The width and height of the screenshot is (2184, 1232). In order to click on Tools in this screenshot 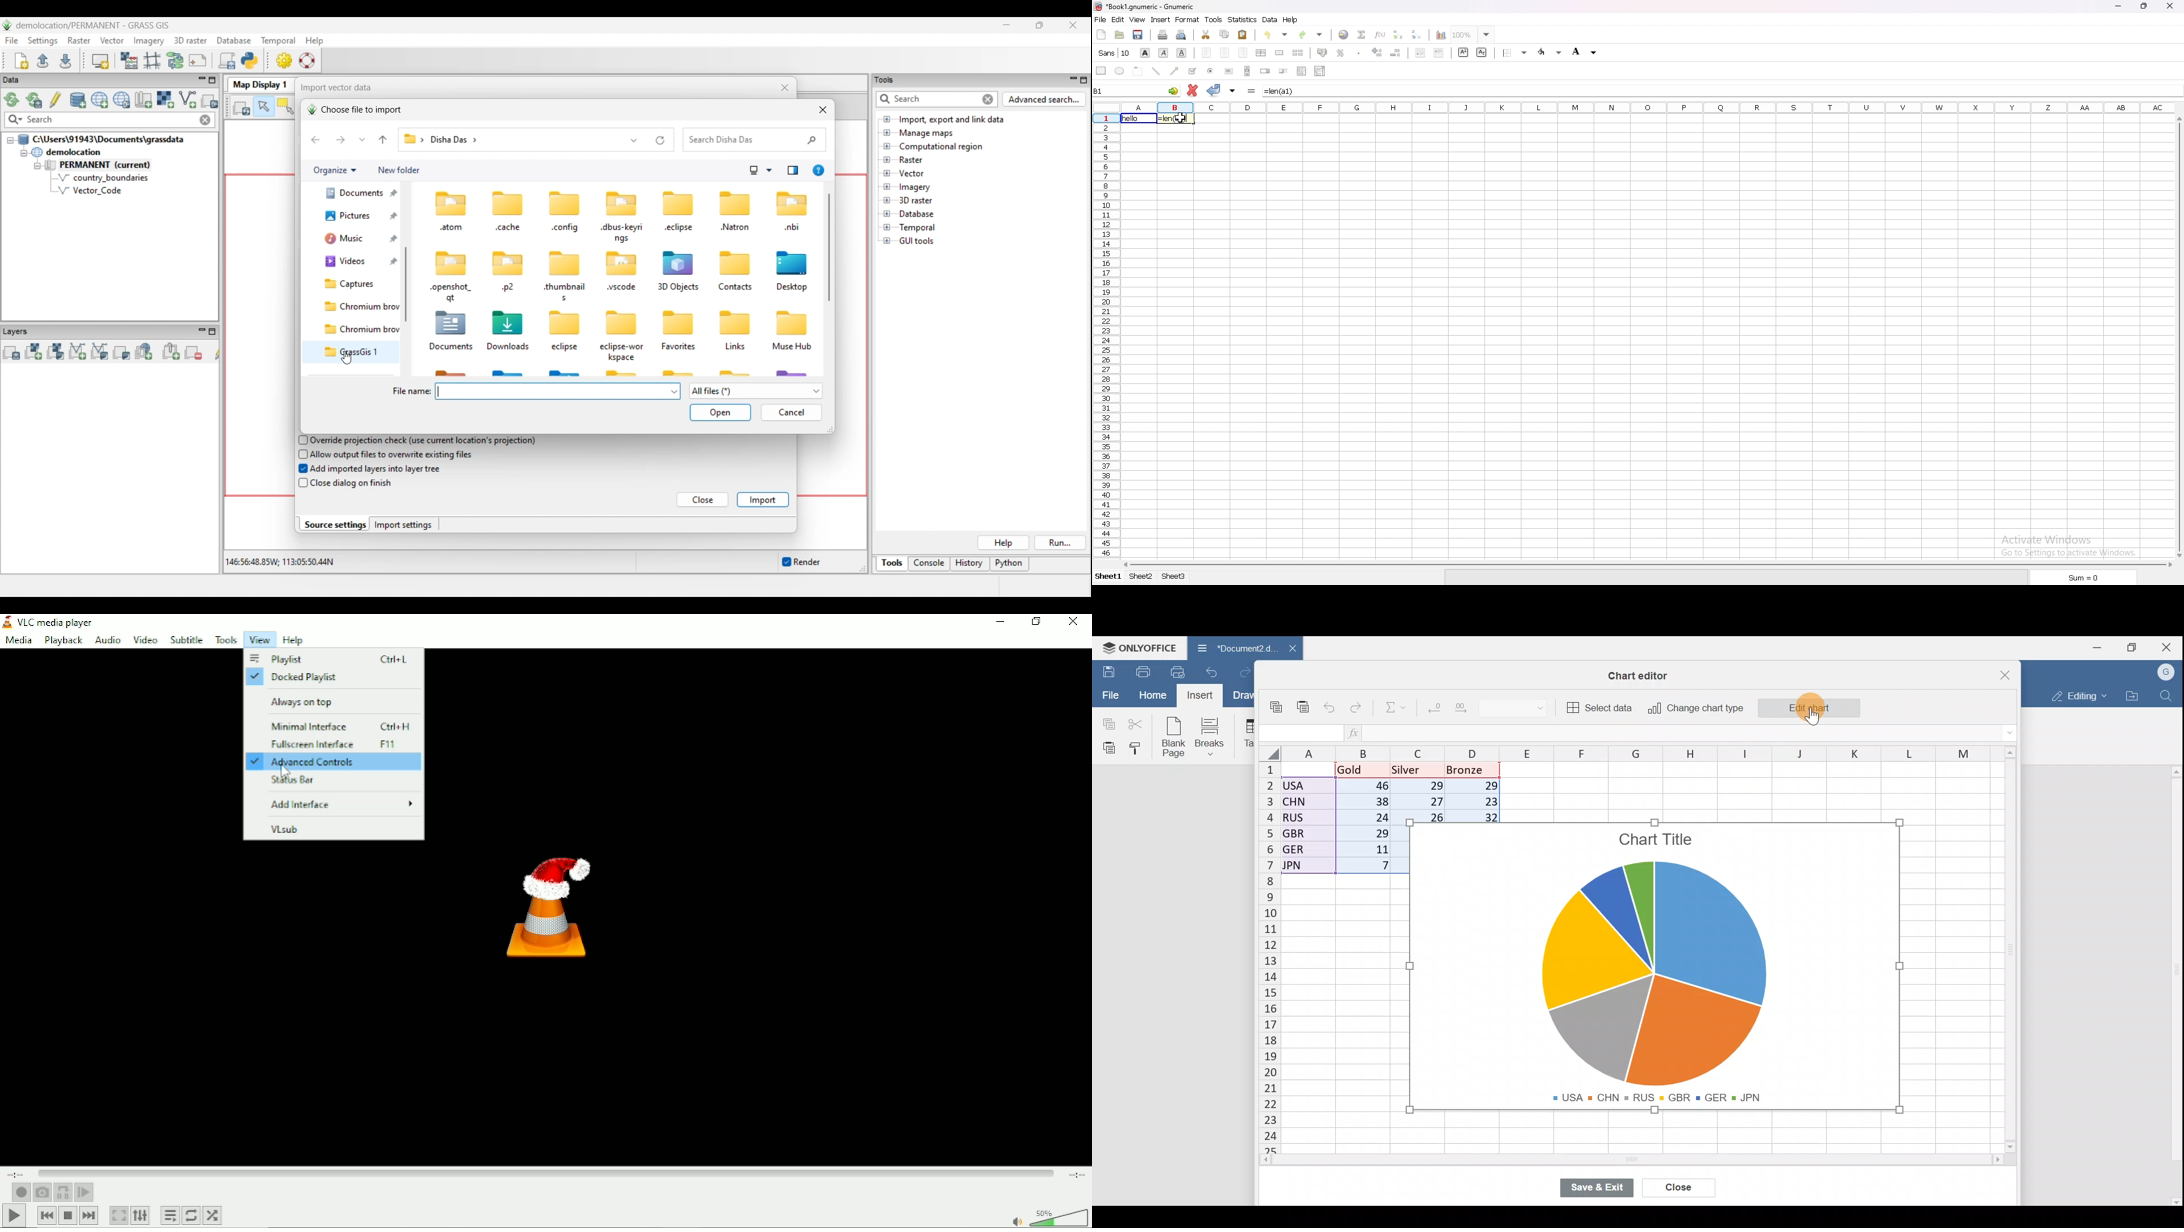, I will do `click(226, 639)`.